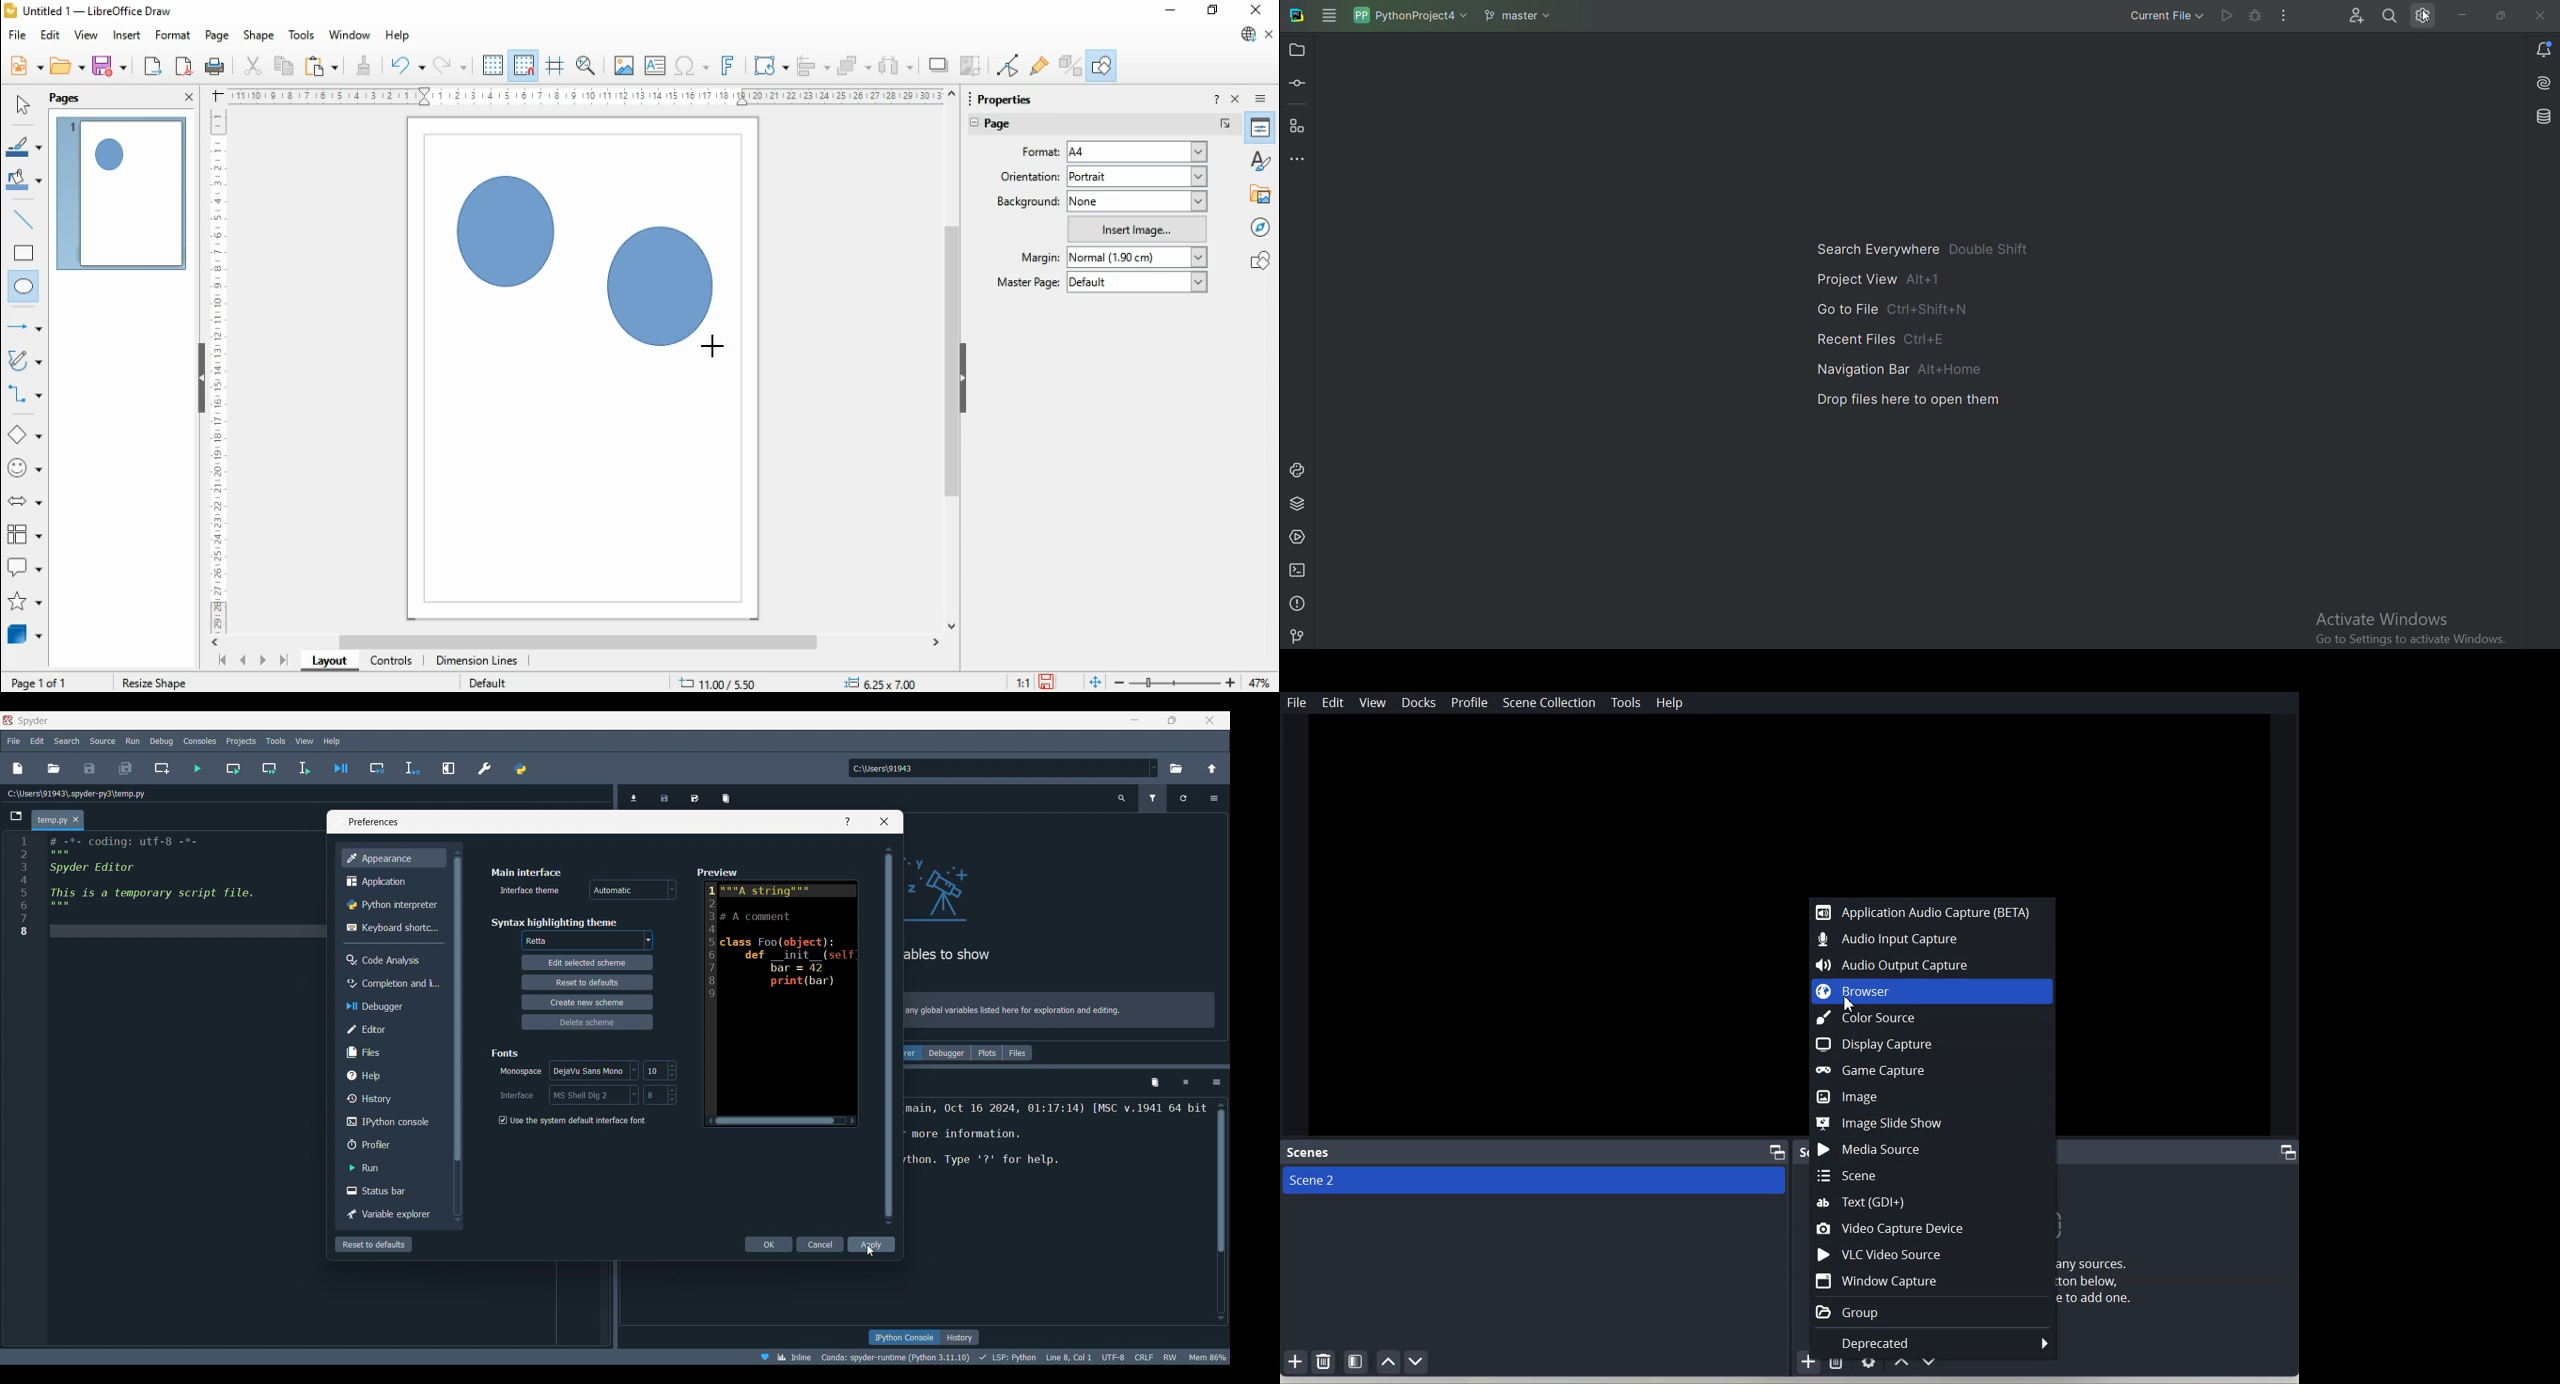  I want to click on Pycharm, so click(1297, 15).